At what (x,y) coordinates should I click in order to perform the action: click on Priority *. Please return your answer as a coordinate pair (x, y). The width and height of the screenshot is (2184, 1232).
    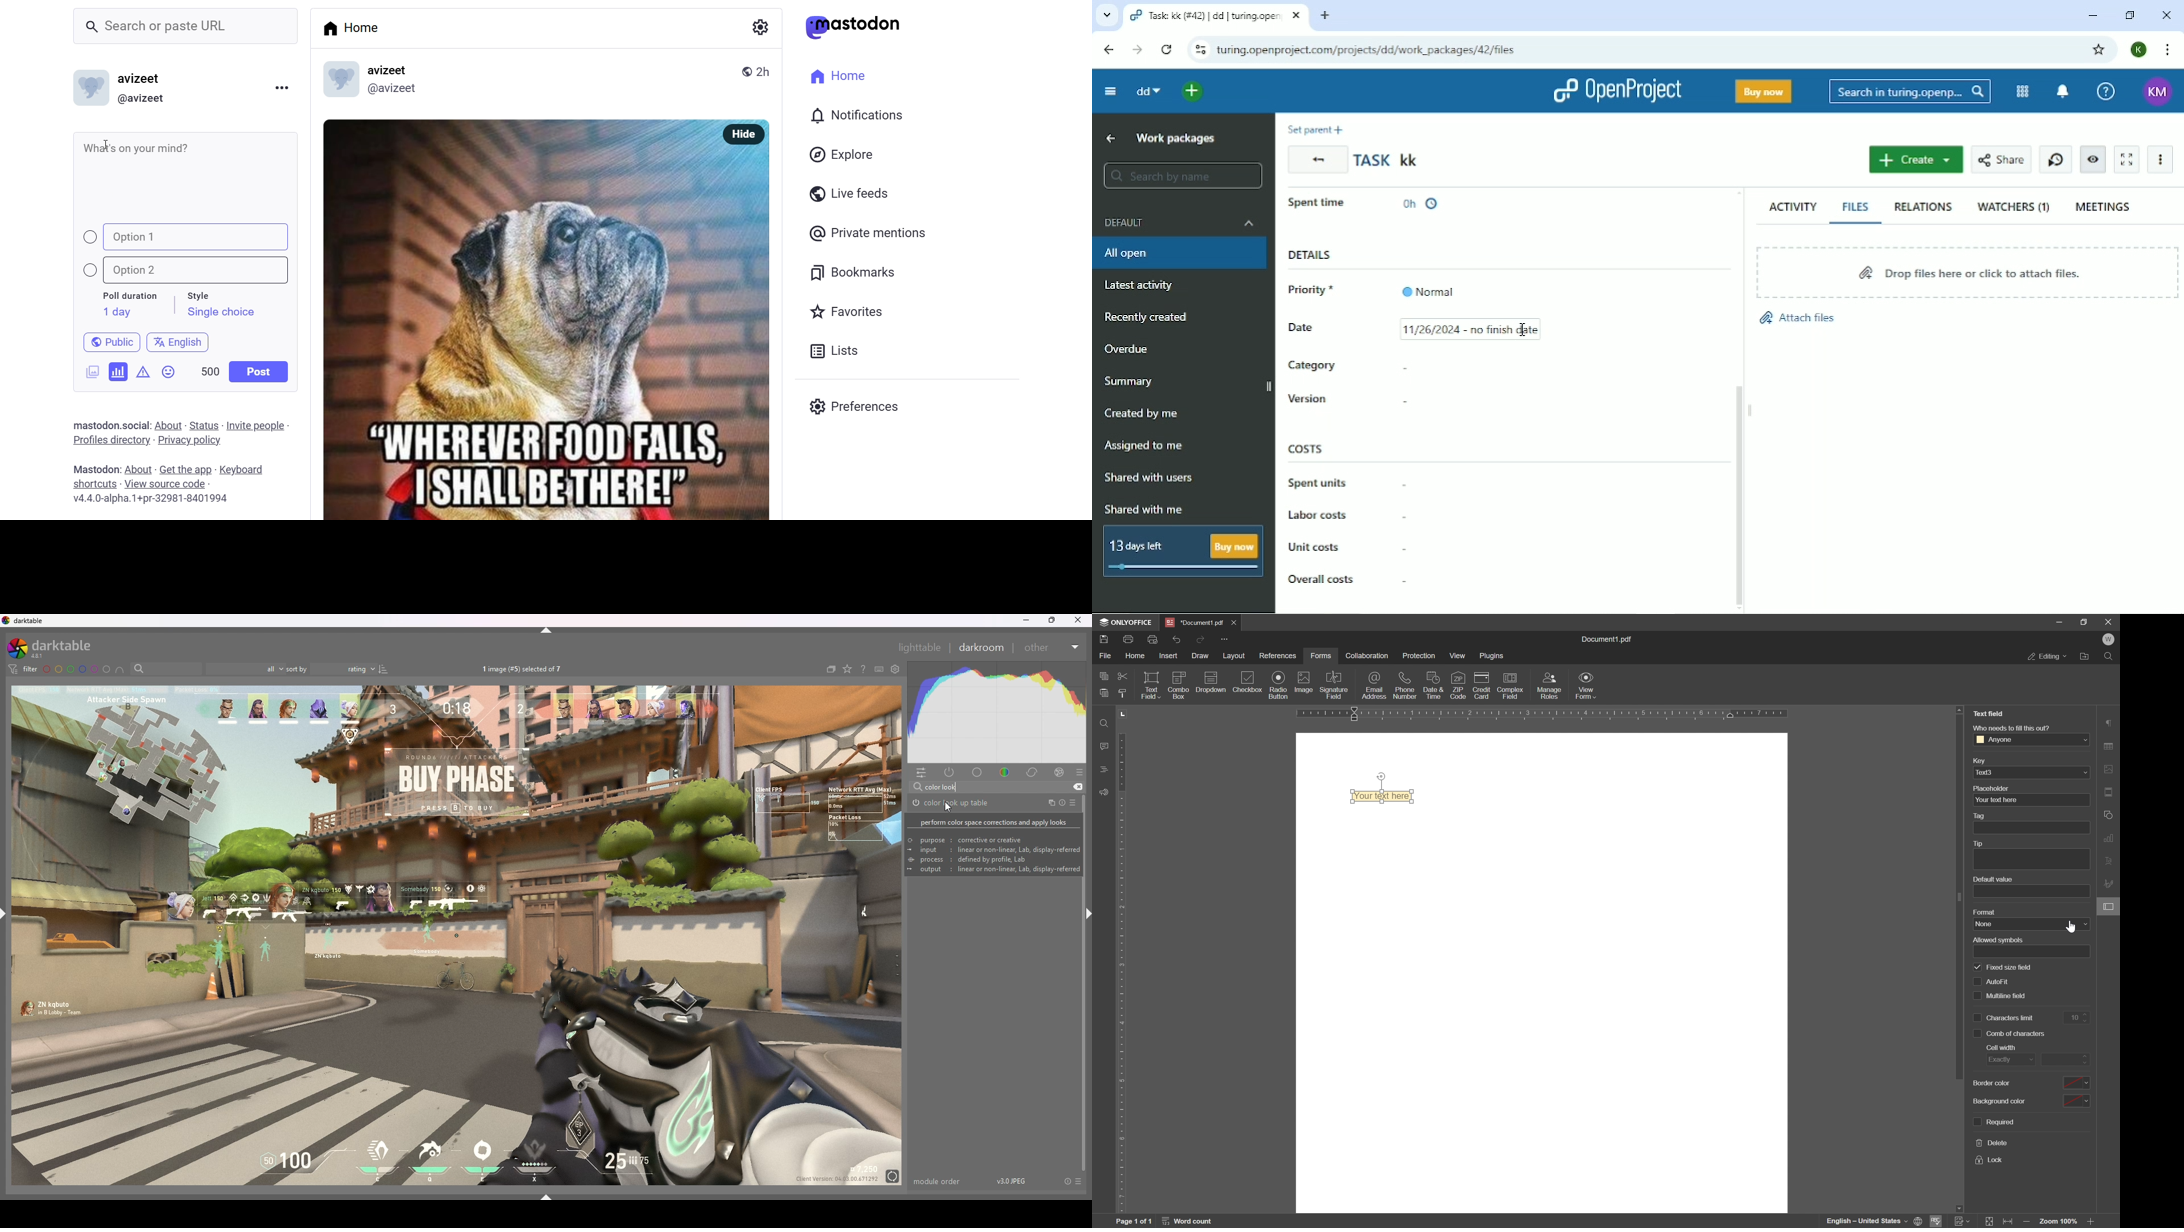
    Looking at the image, I should click on (1319, 290).